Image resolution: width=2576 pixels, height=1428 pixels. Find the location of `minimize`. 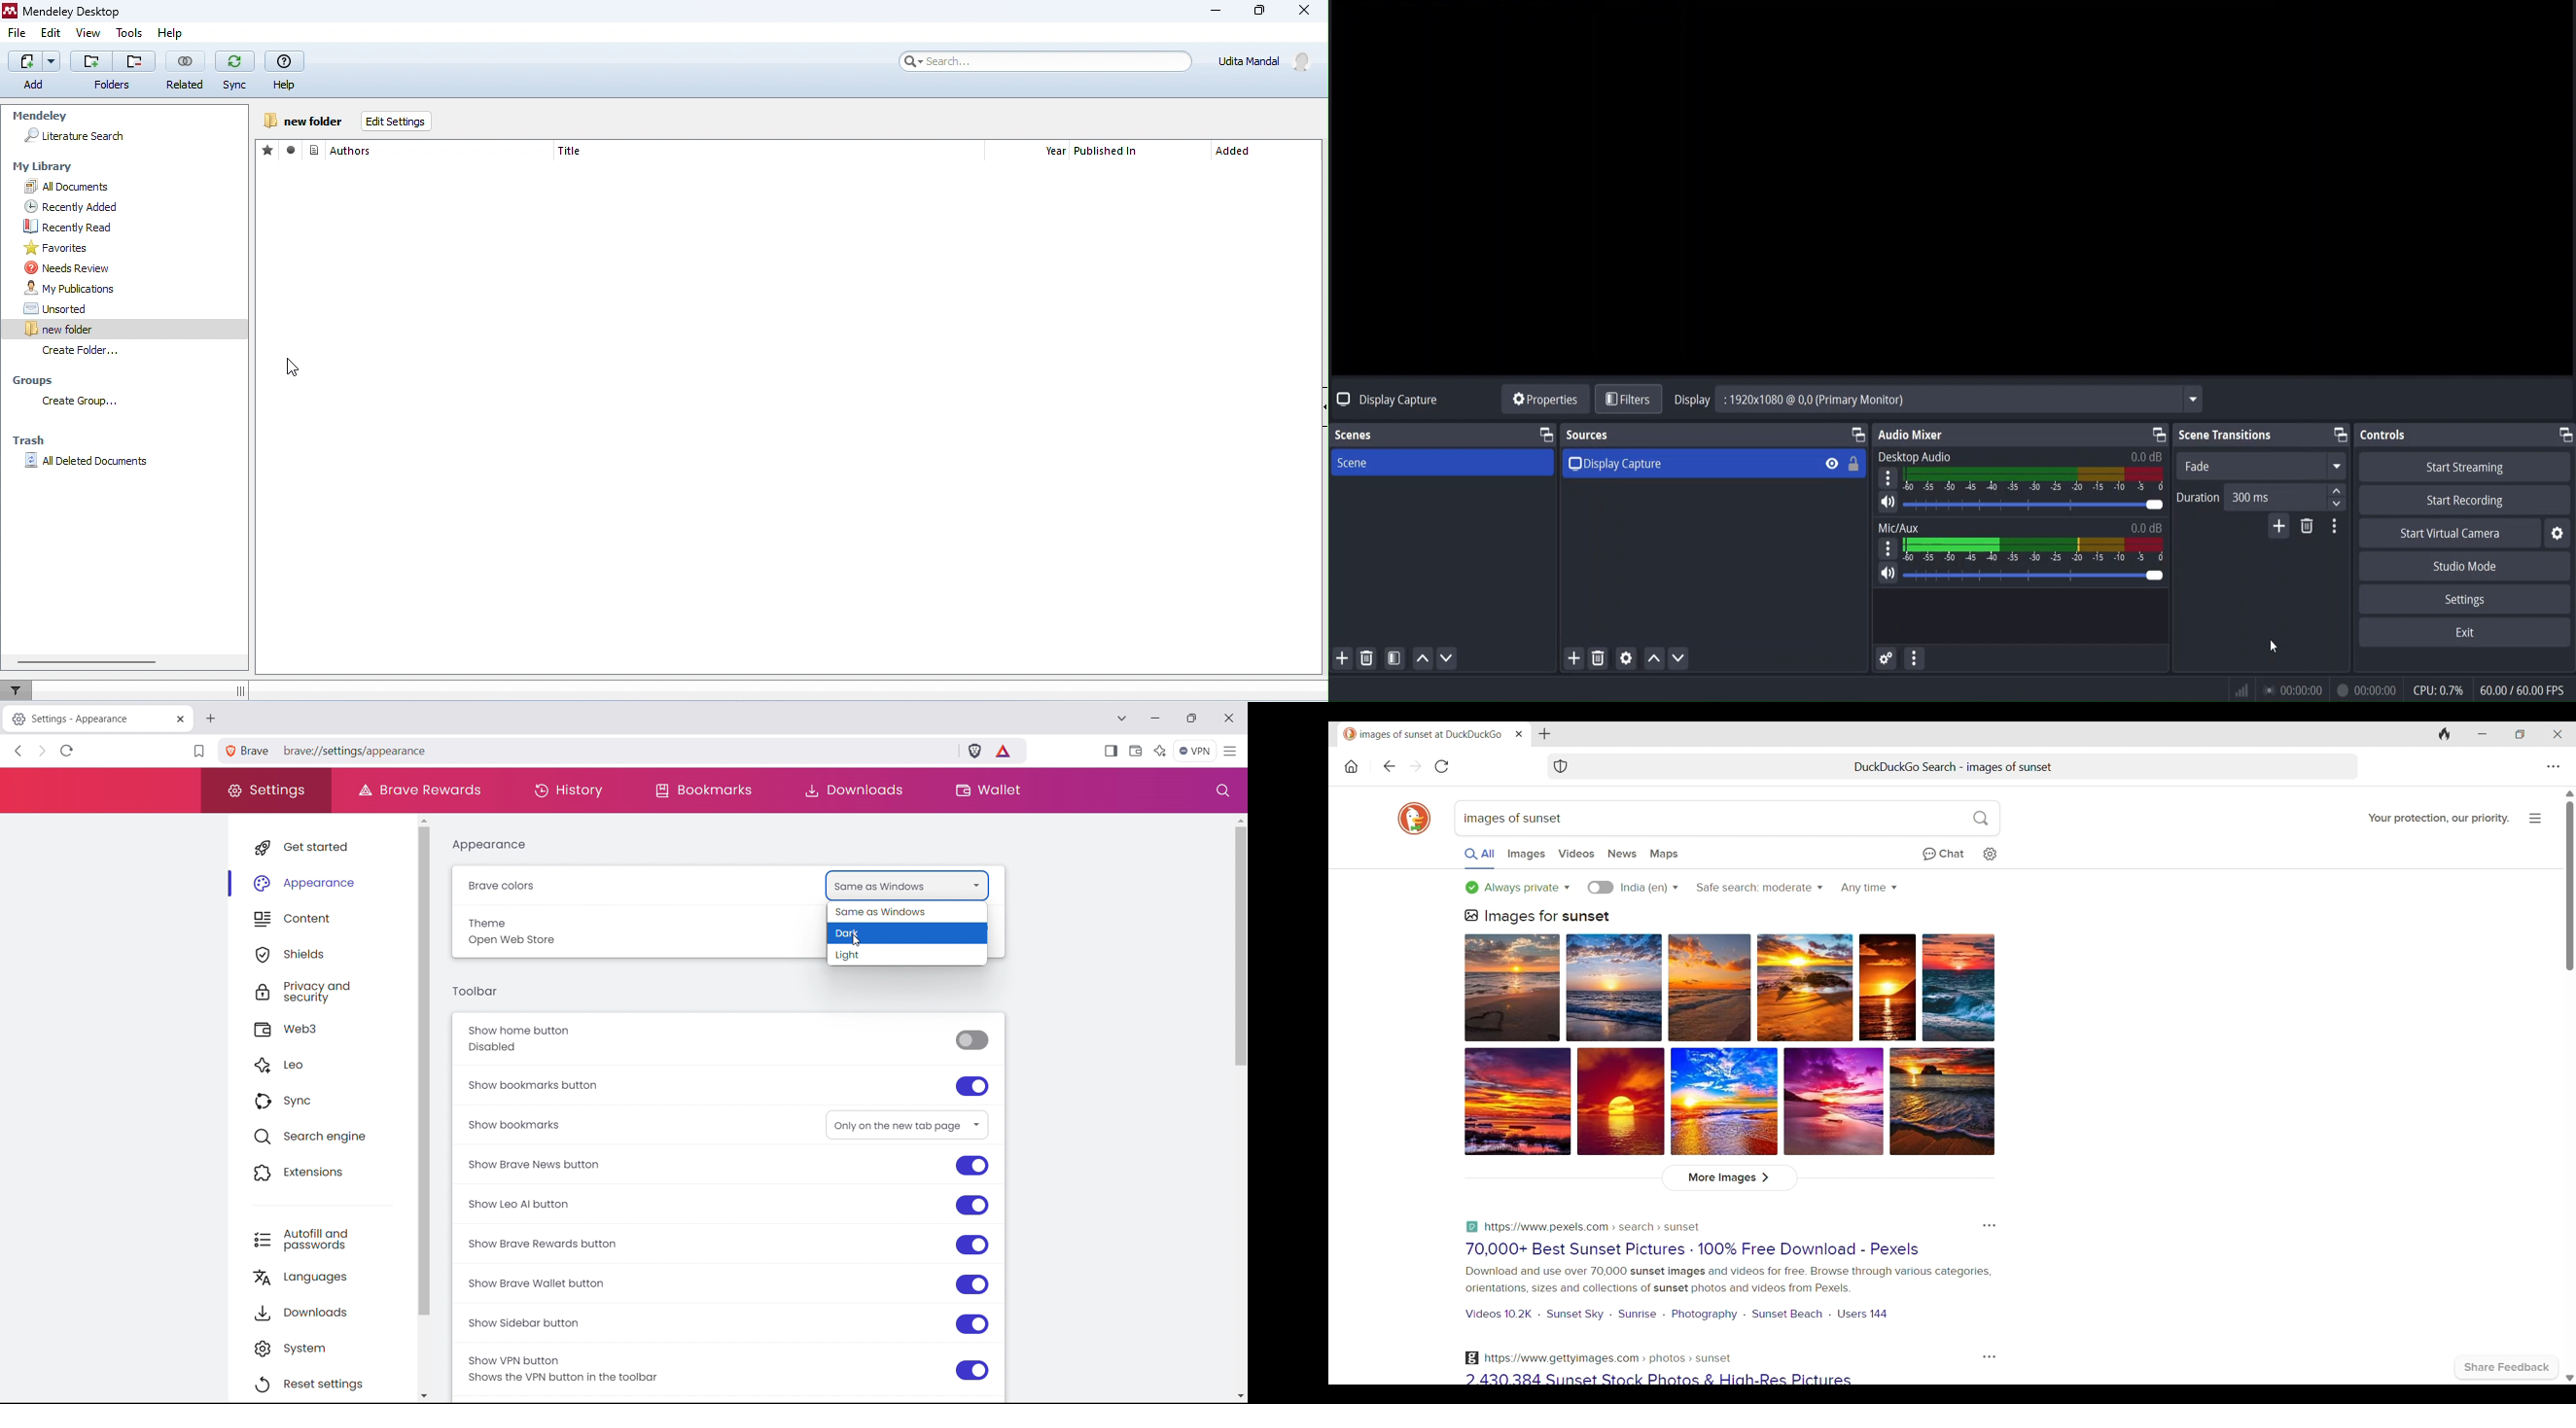

minimize is located at coordinates (1217, 13).